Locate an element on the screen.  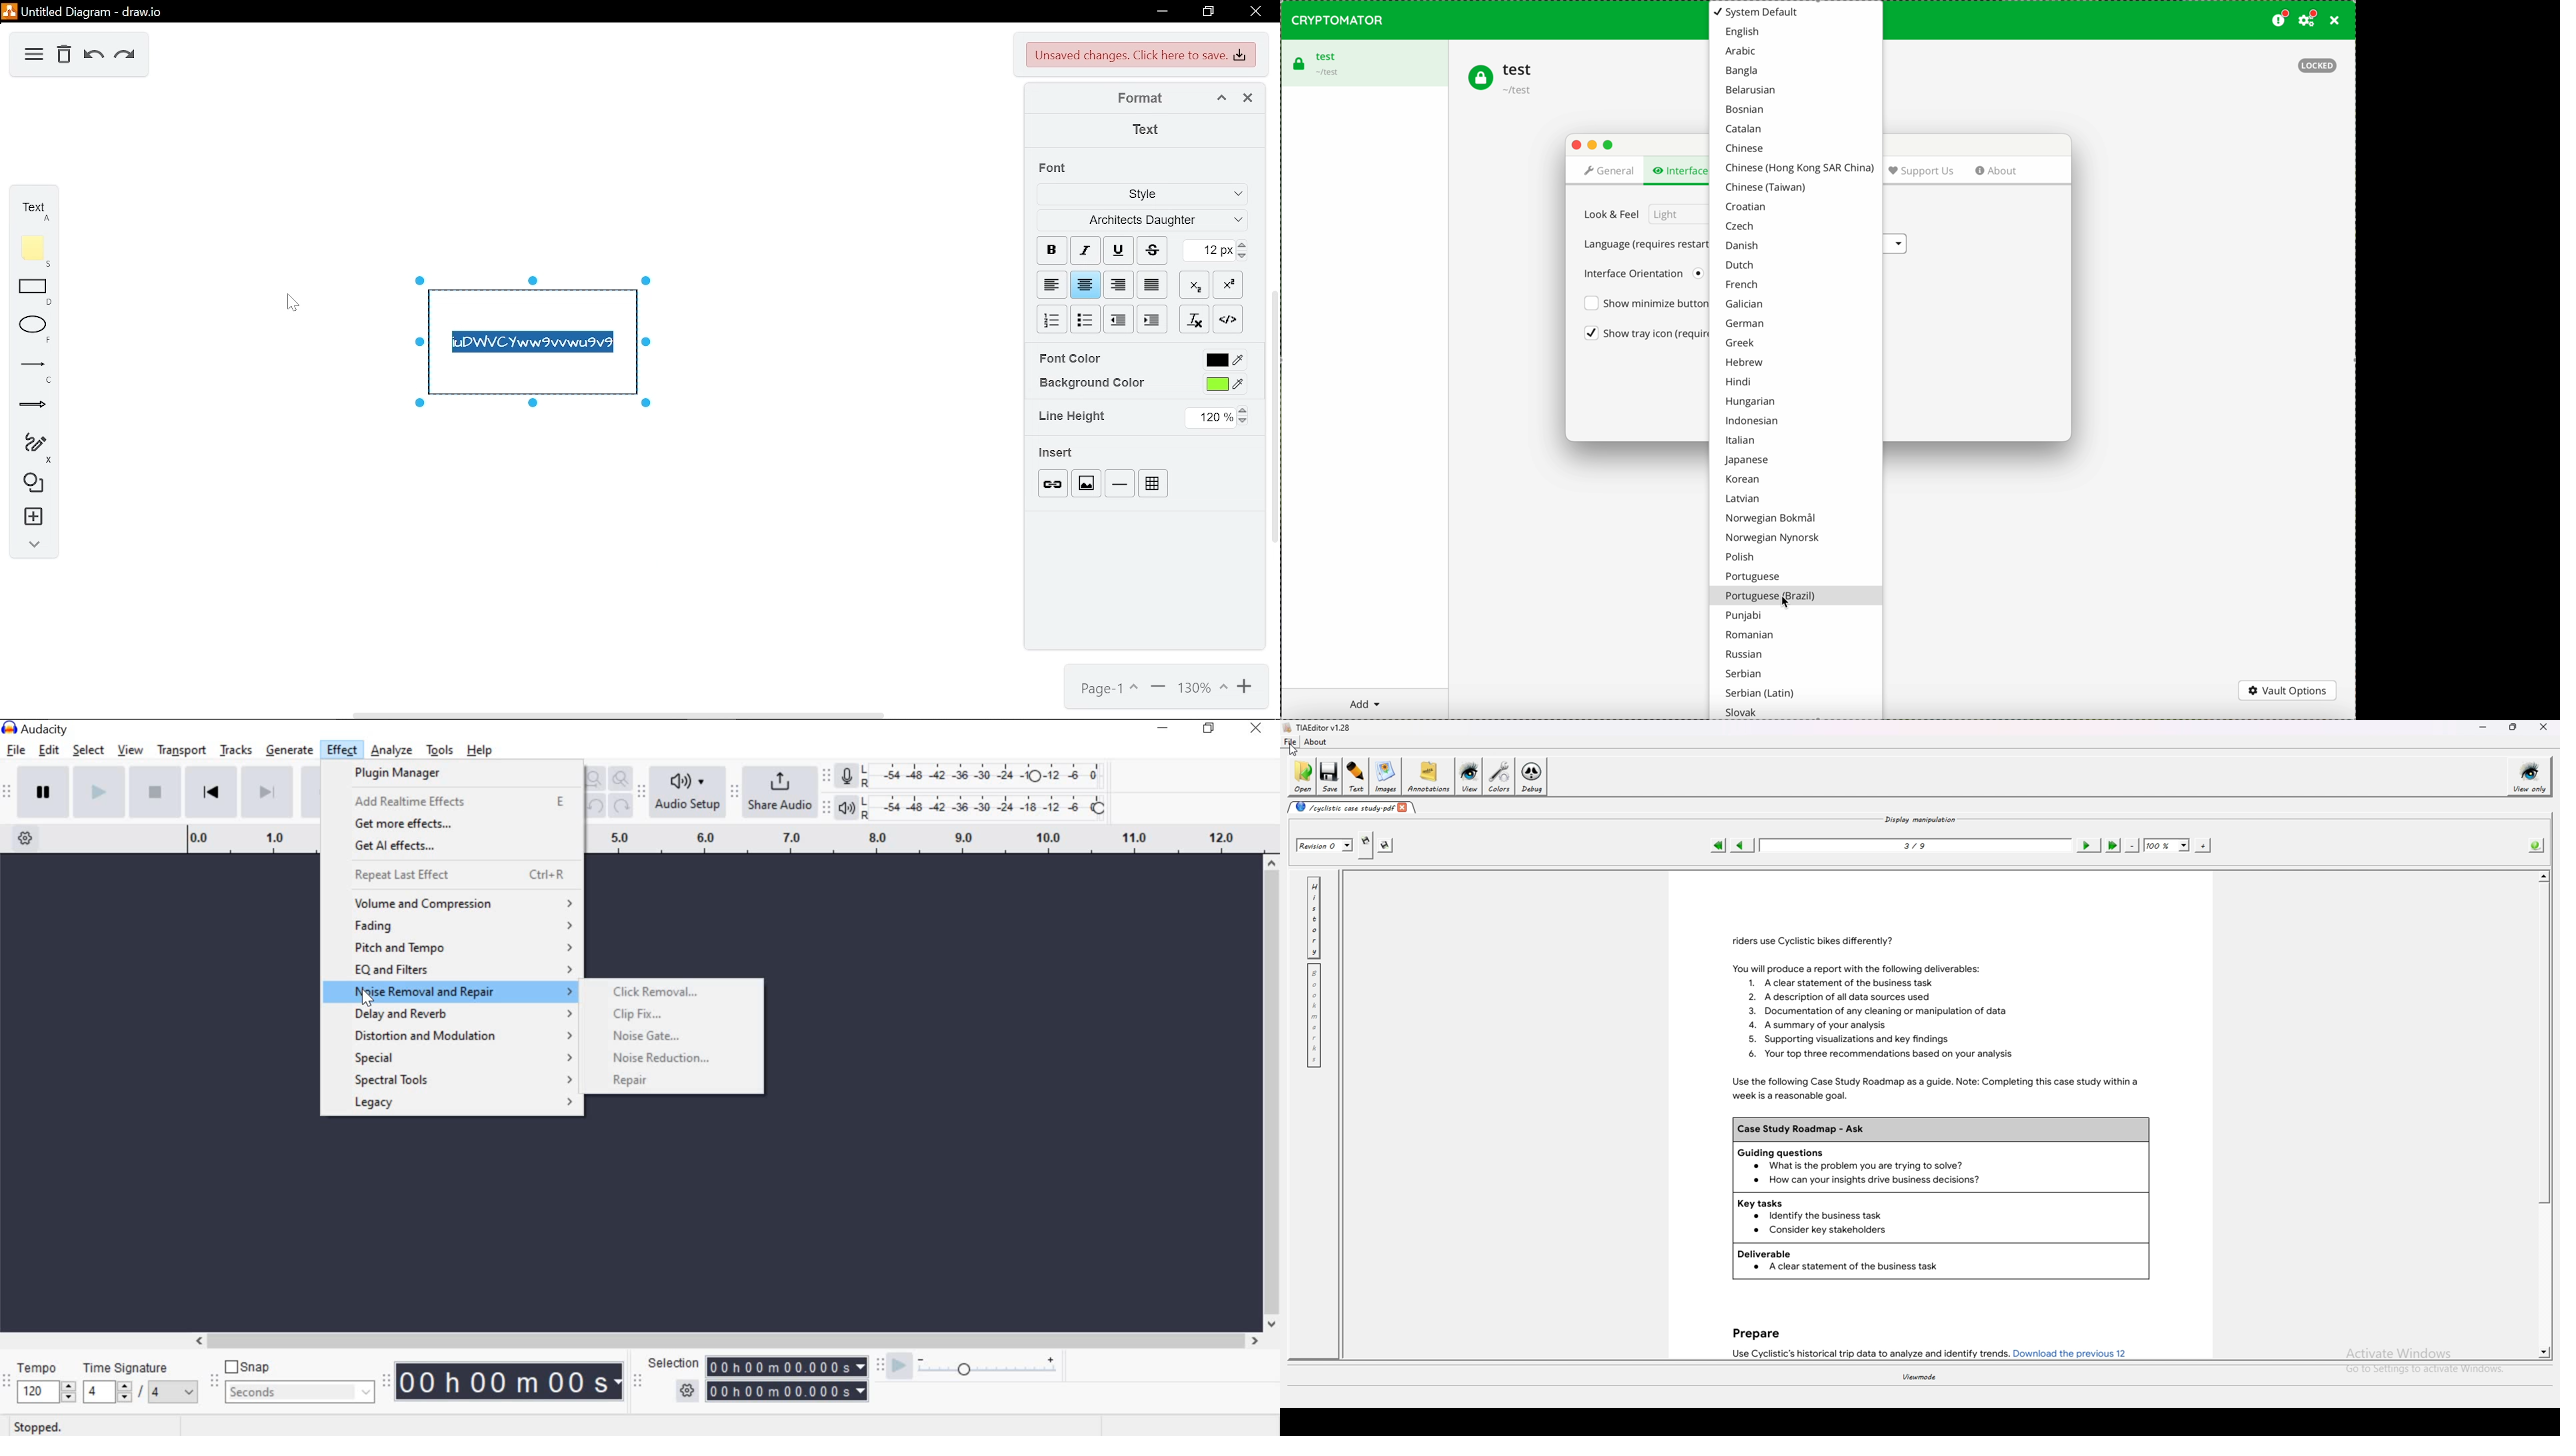
effect is located at coordinates (341, 751).